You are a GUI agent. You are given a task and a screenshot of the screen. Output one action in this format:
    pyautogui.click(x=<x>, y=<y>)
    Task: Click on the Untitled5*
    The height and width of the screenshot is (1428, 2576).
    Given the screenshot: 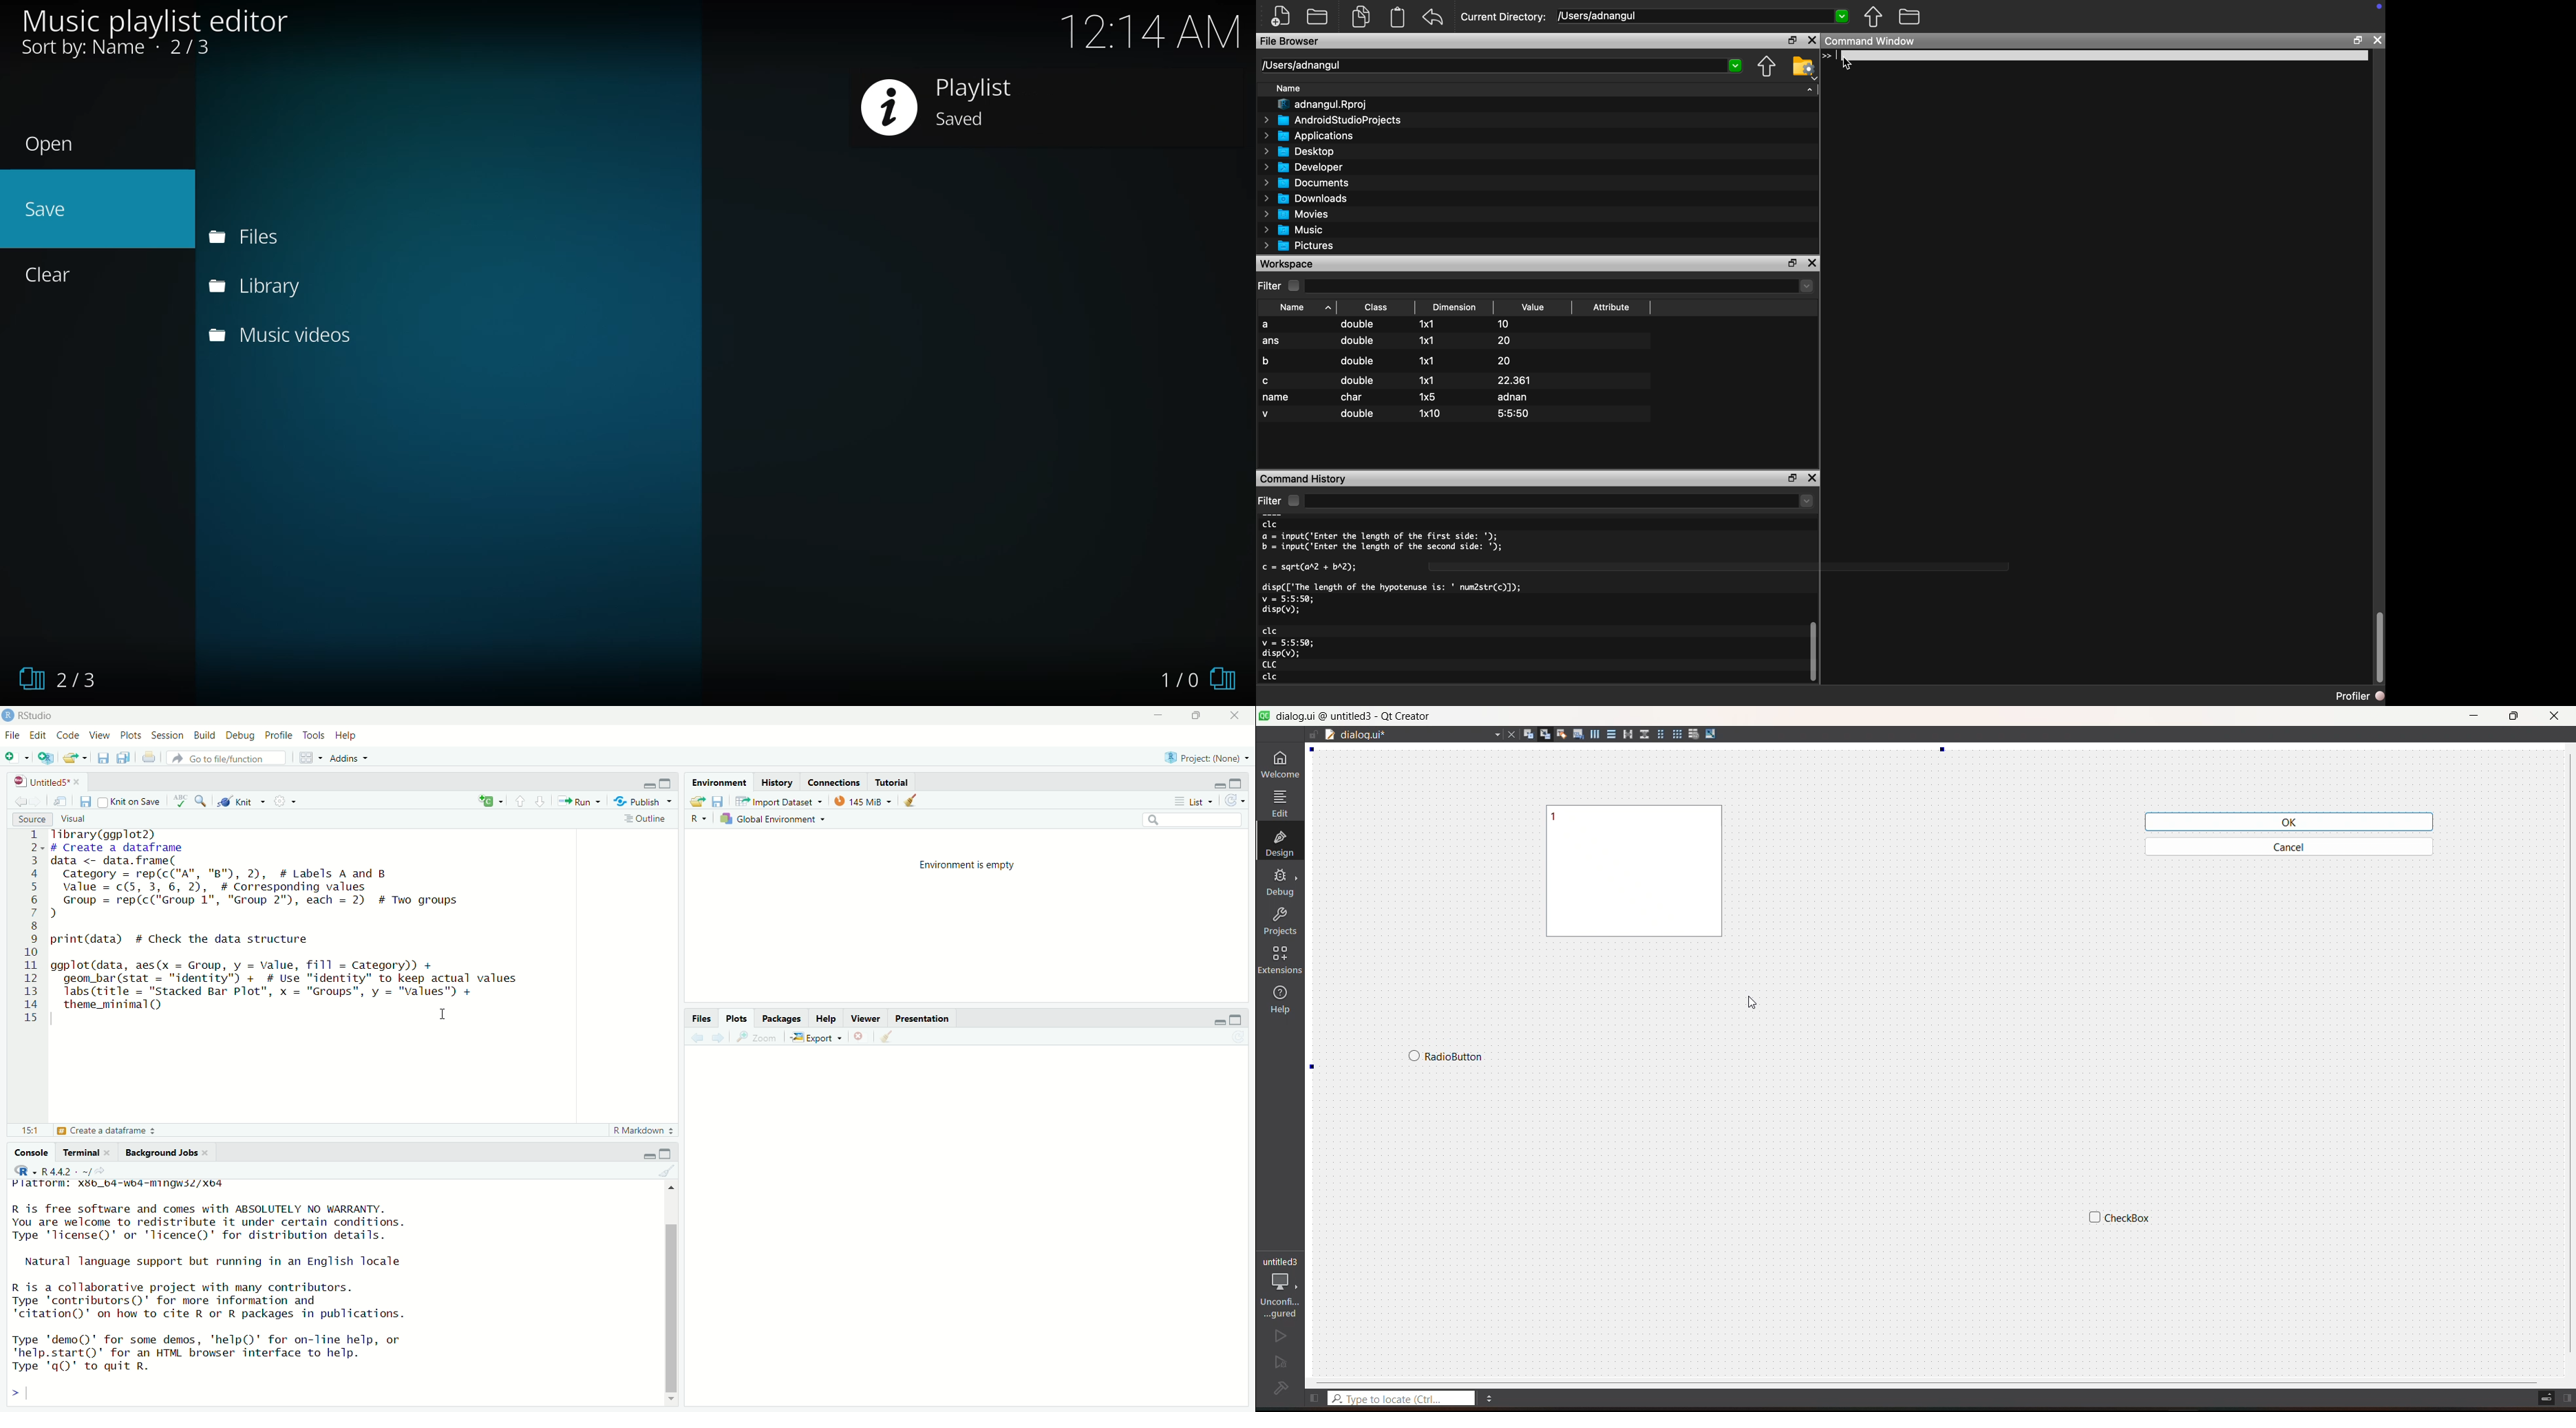 What is the action you would take?
    pyautogui.click(x=45, y=780)
    